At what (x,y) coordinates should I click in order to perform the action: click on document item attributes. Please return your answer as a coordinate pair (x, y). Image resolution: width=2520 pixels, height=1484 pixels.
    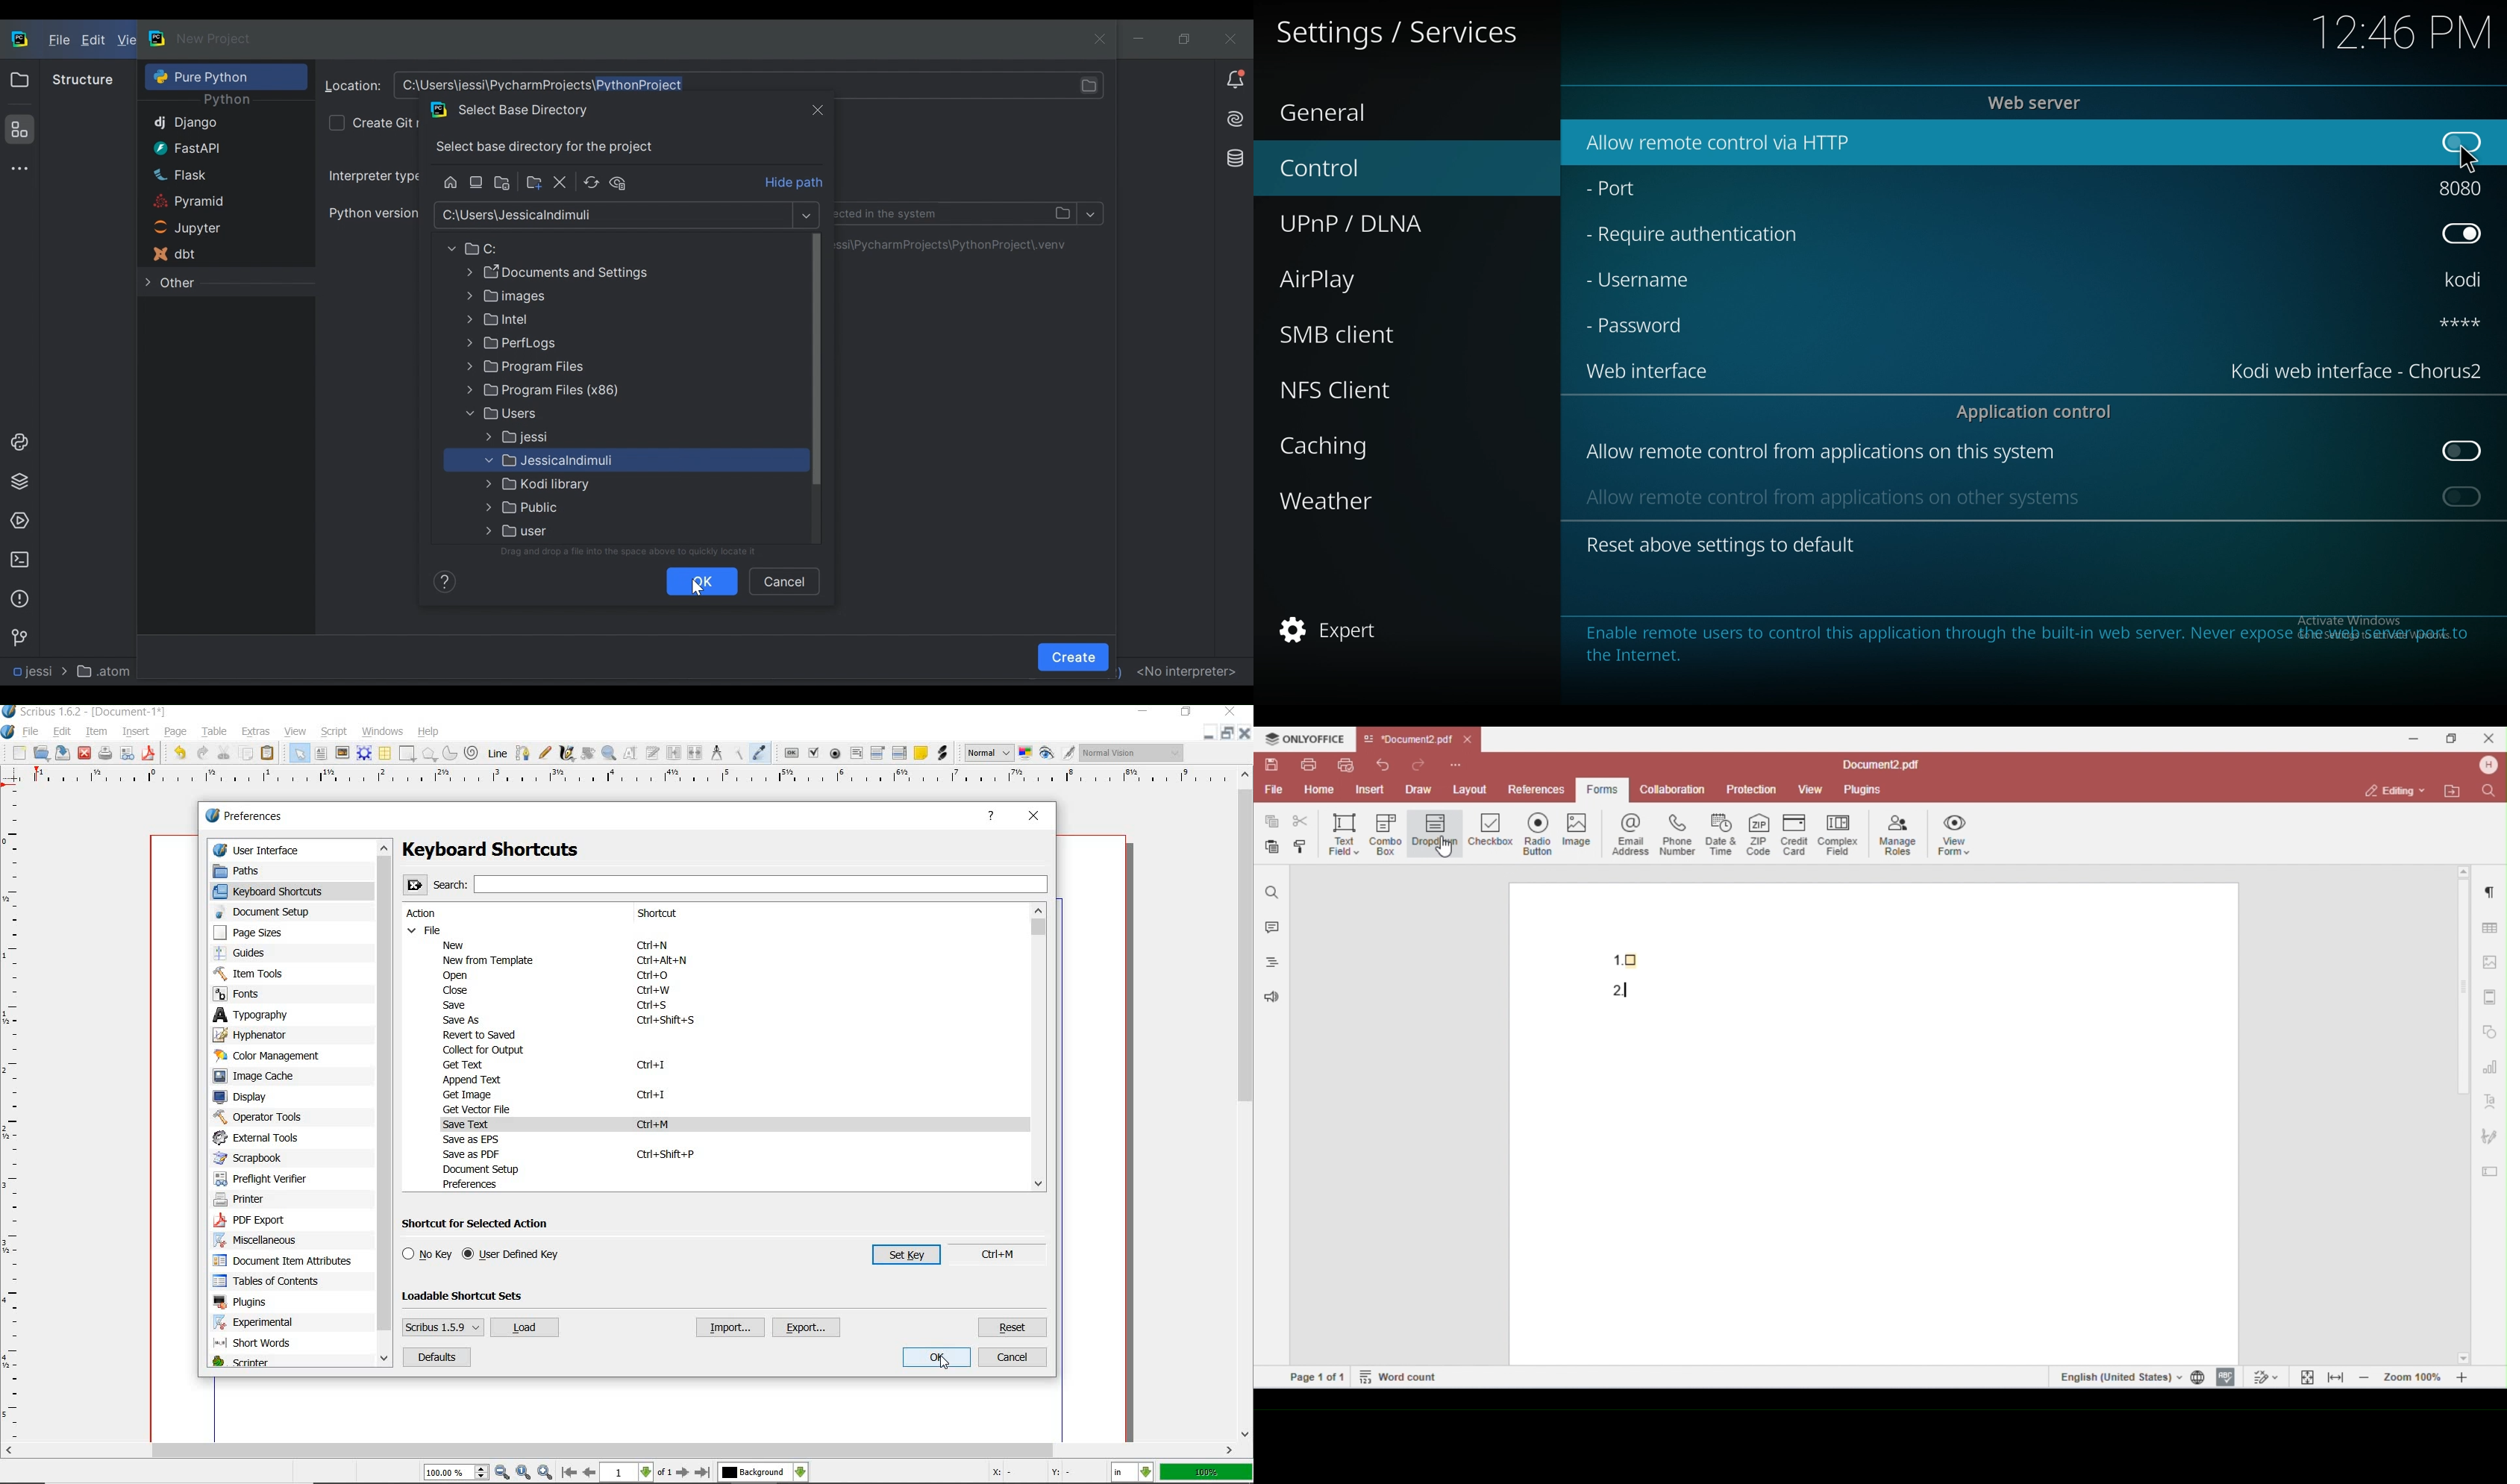
    Looking at the image, I should click on (287, 1262).